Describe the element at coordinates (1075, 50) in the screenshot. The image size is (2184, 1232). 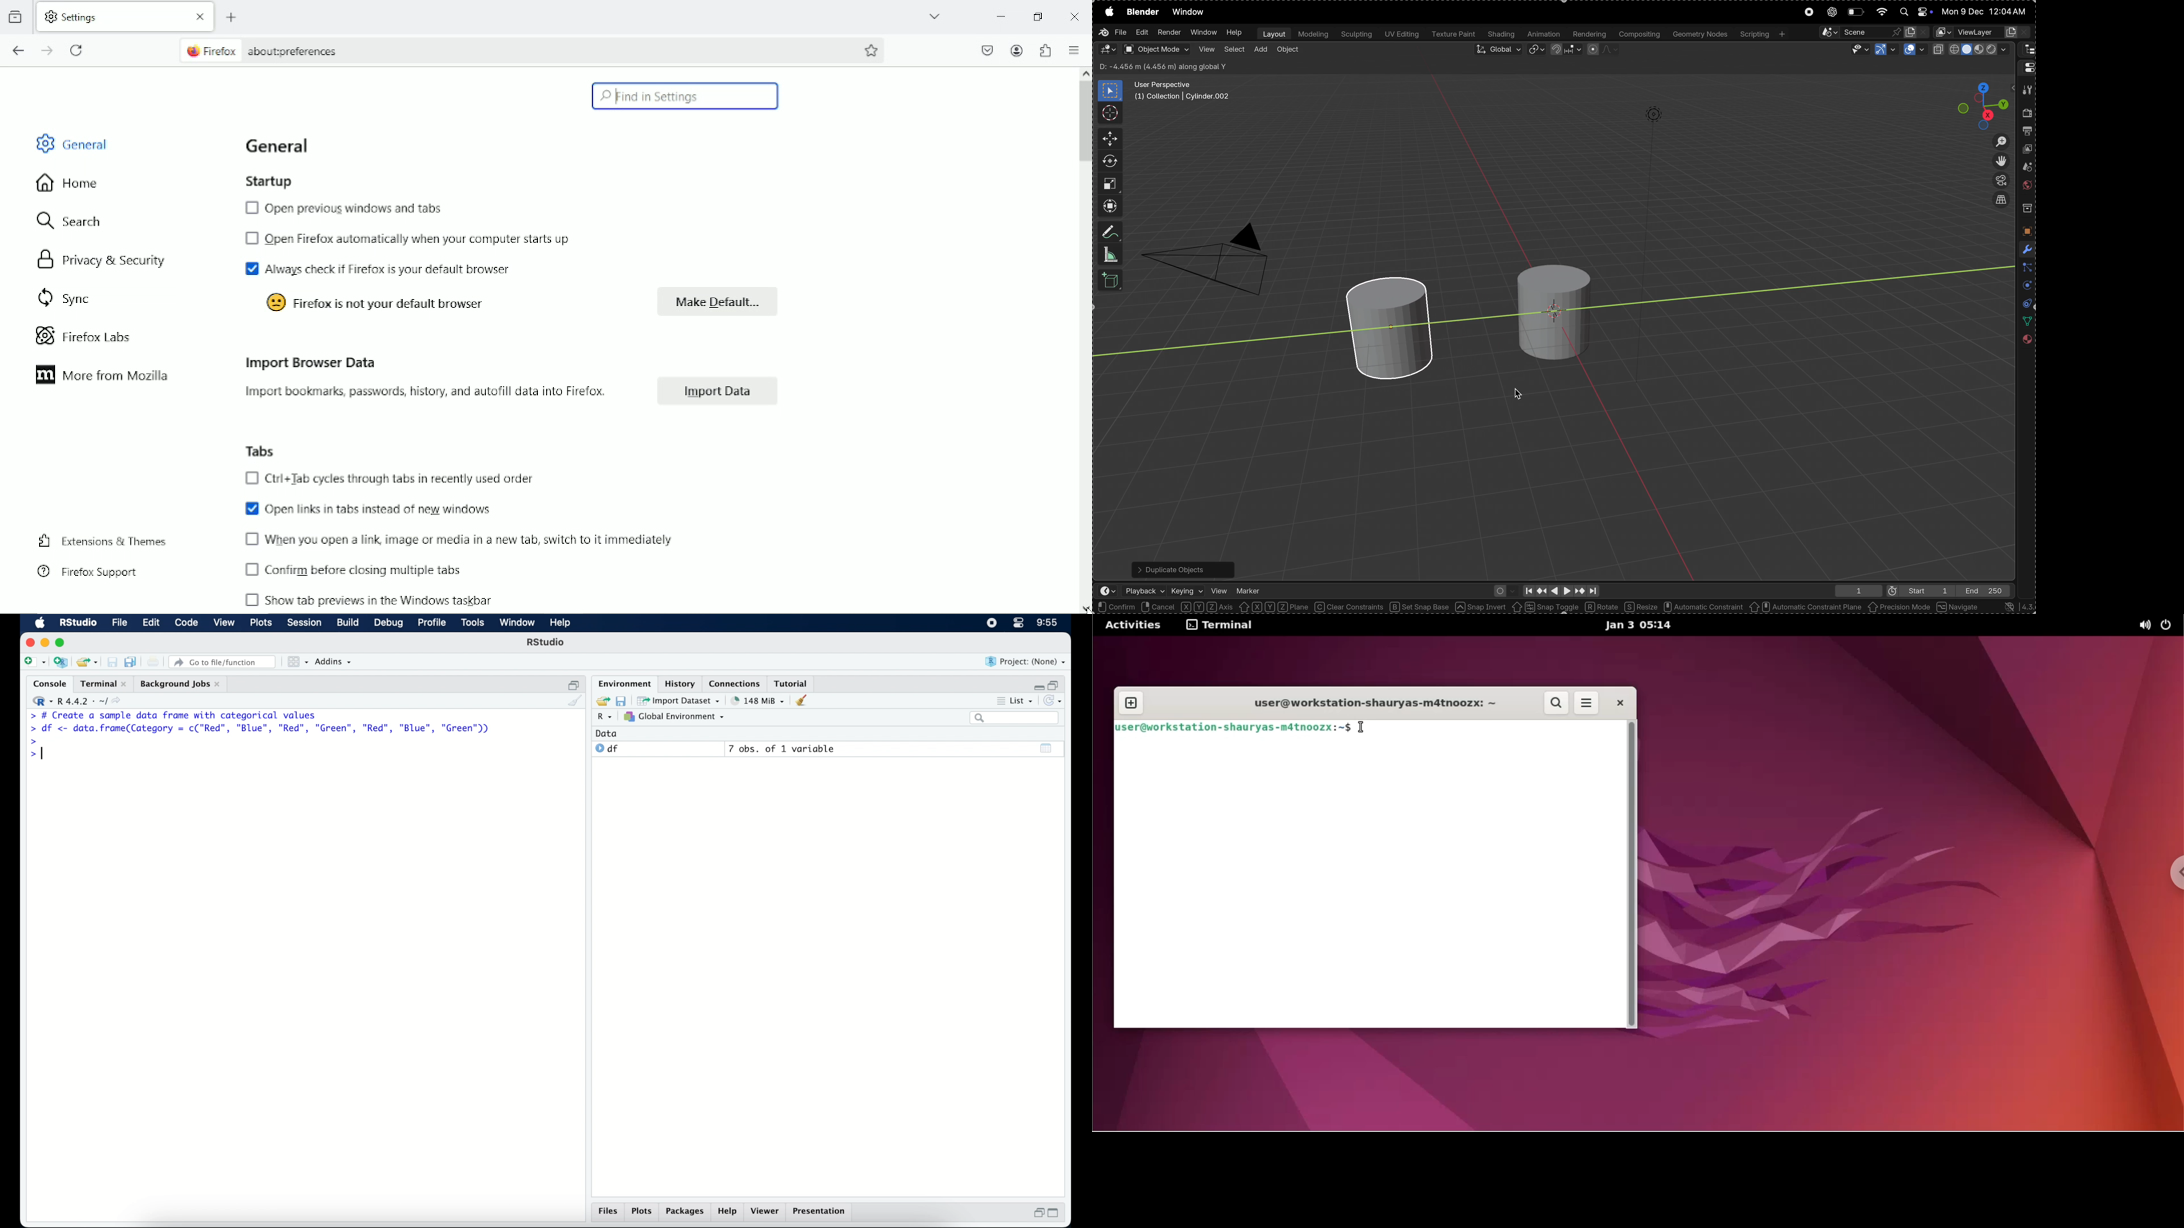
I see `Open application menu` at that location.